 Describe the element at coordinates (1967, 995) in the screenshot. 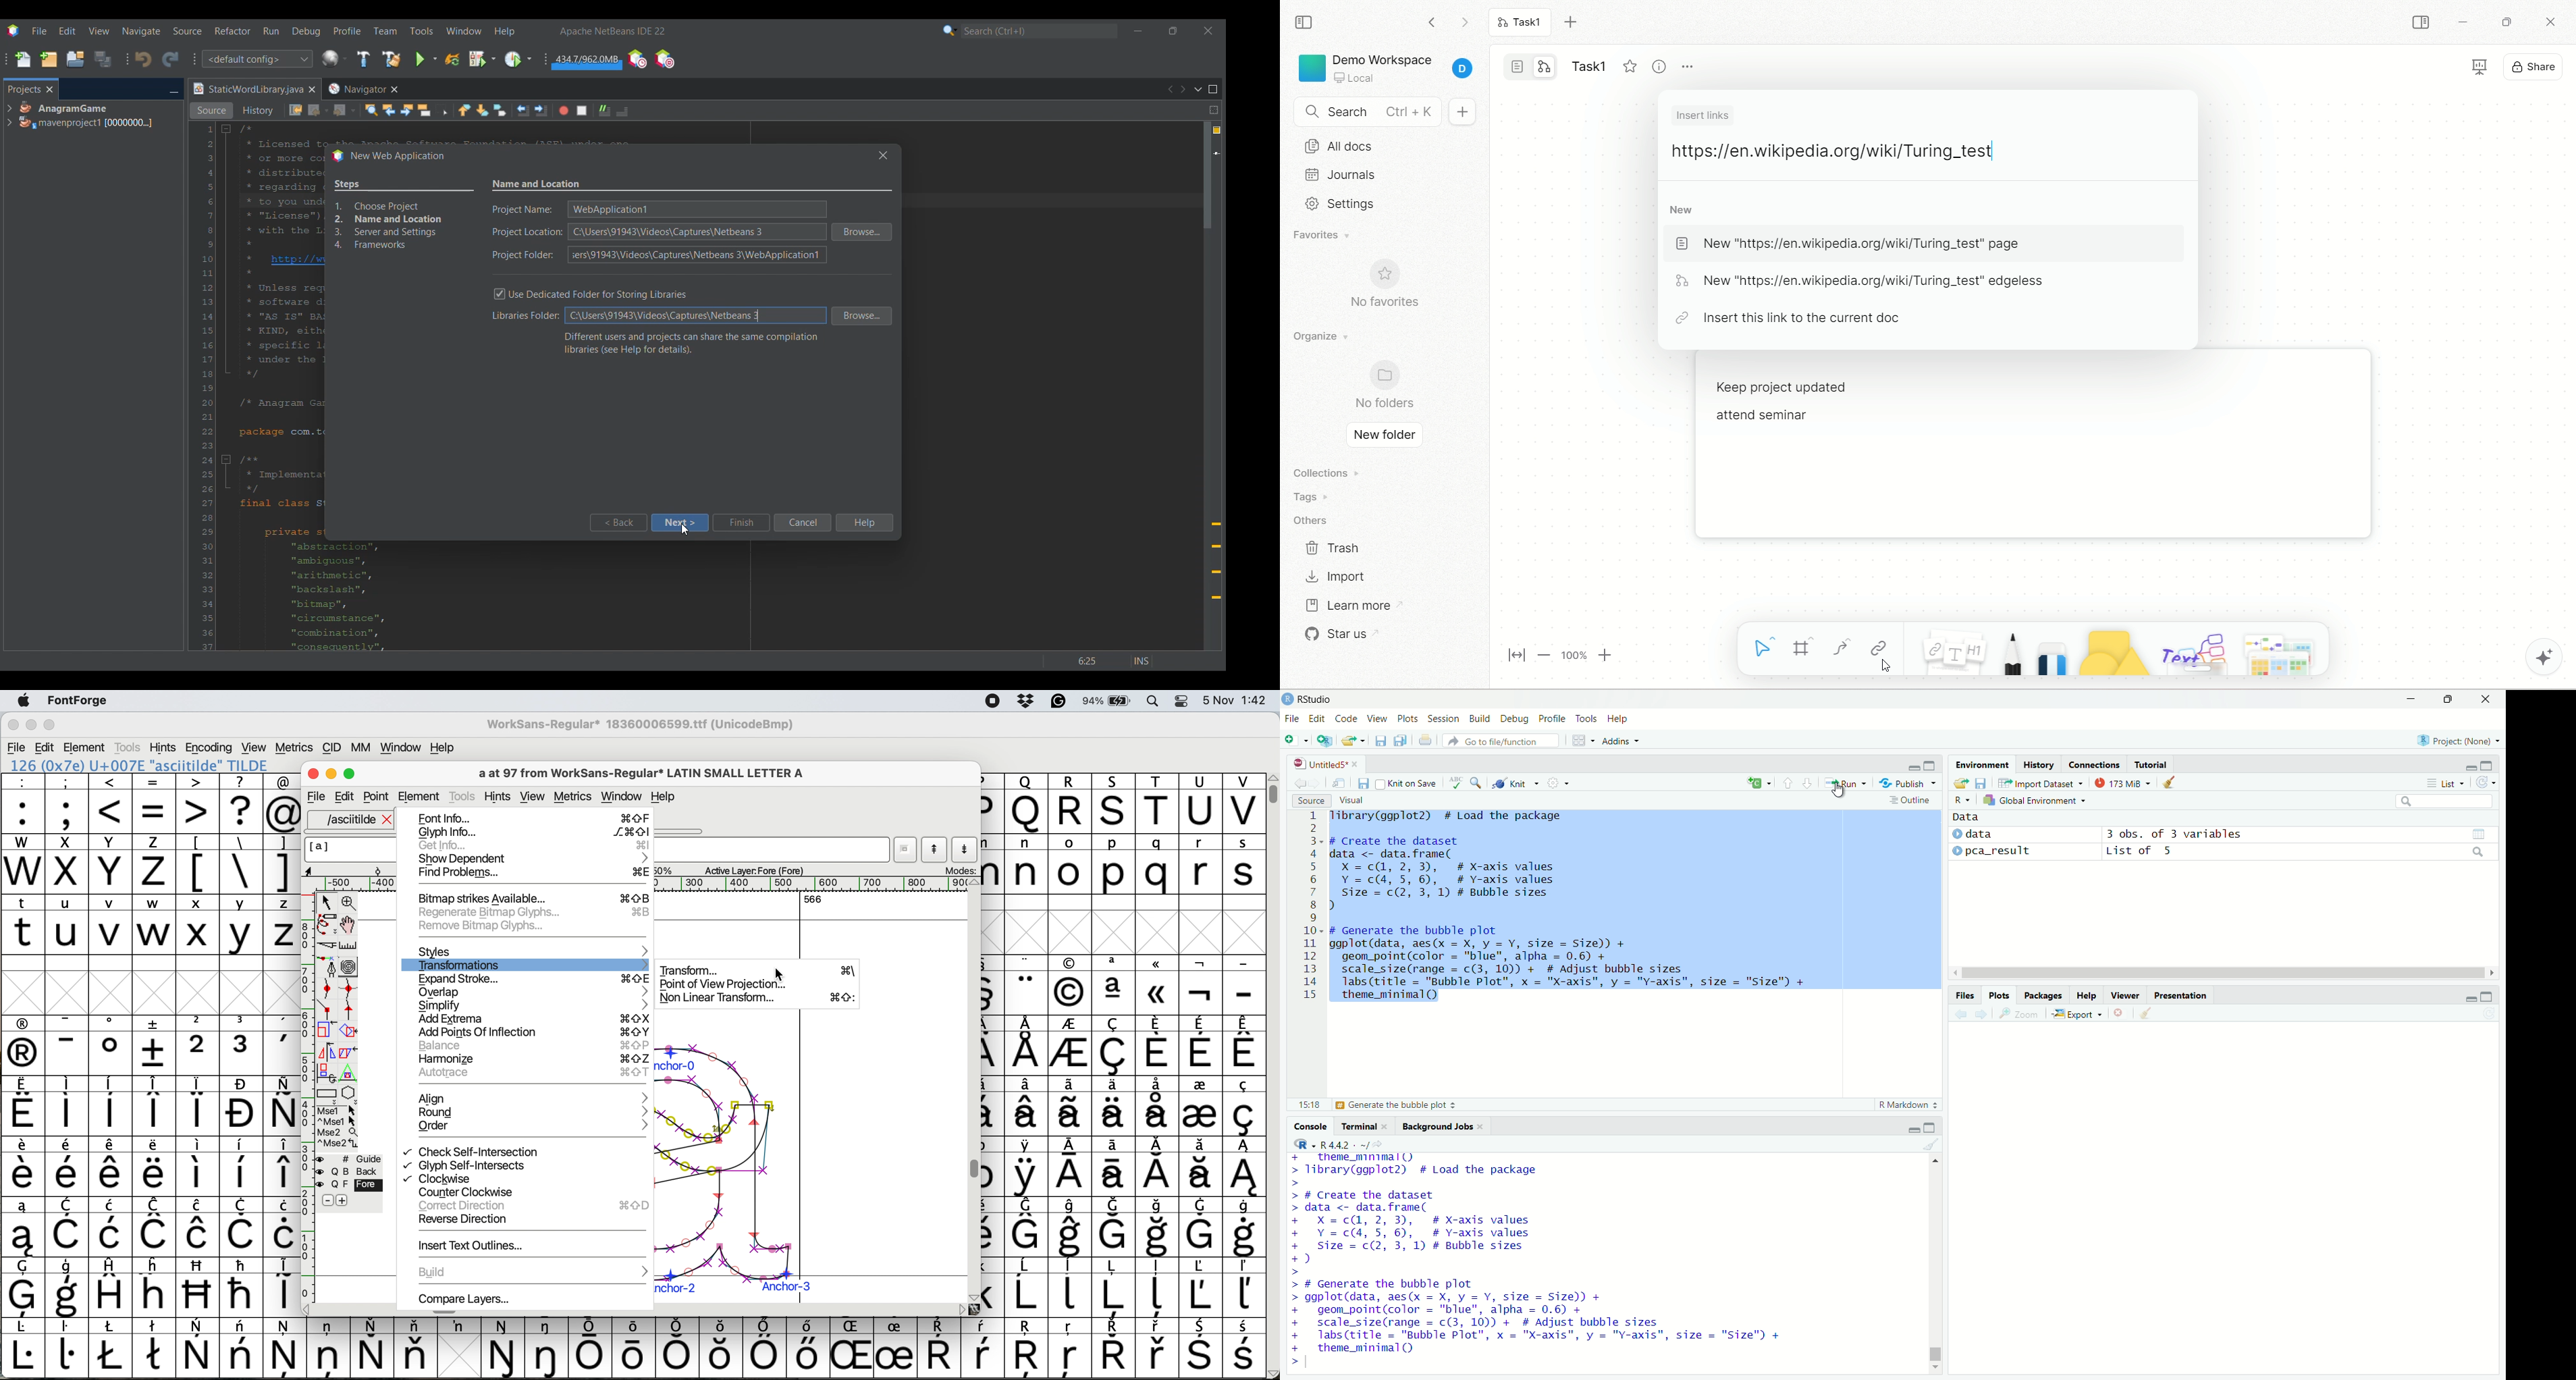

I see `files` at that location.